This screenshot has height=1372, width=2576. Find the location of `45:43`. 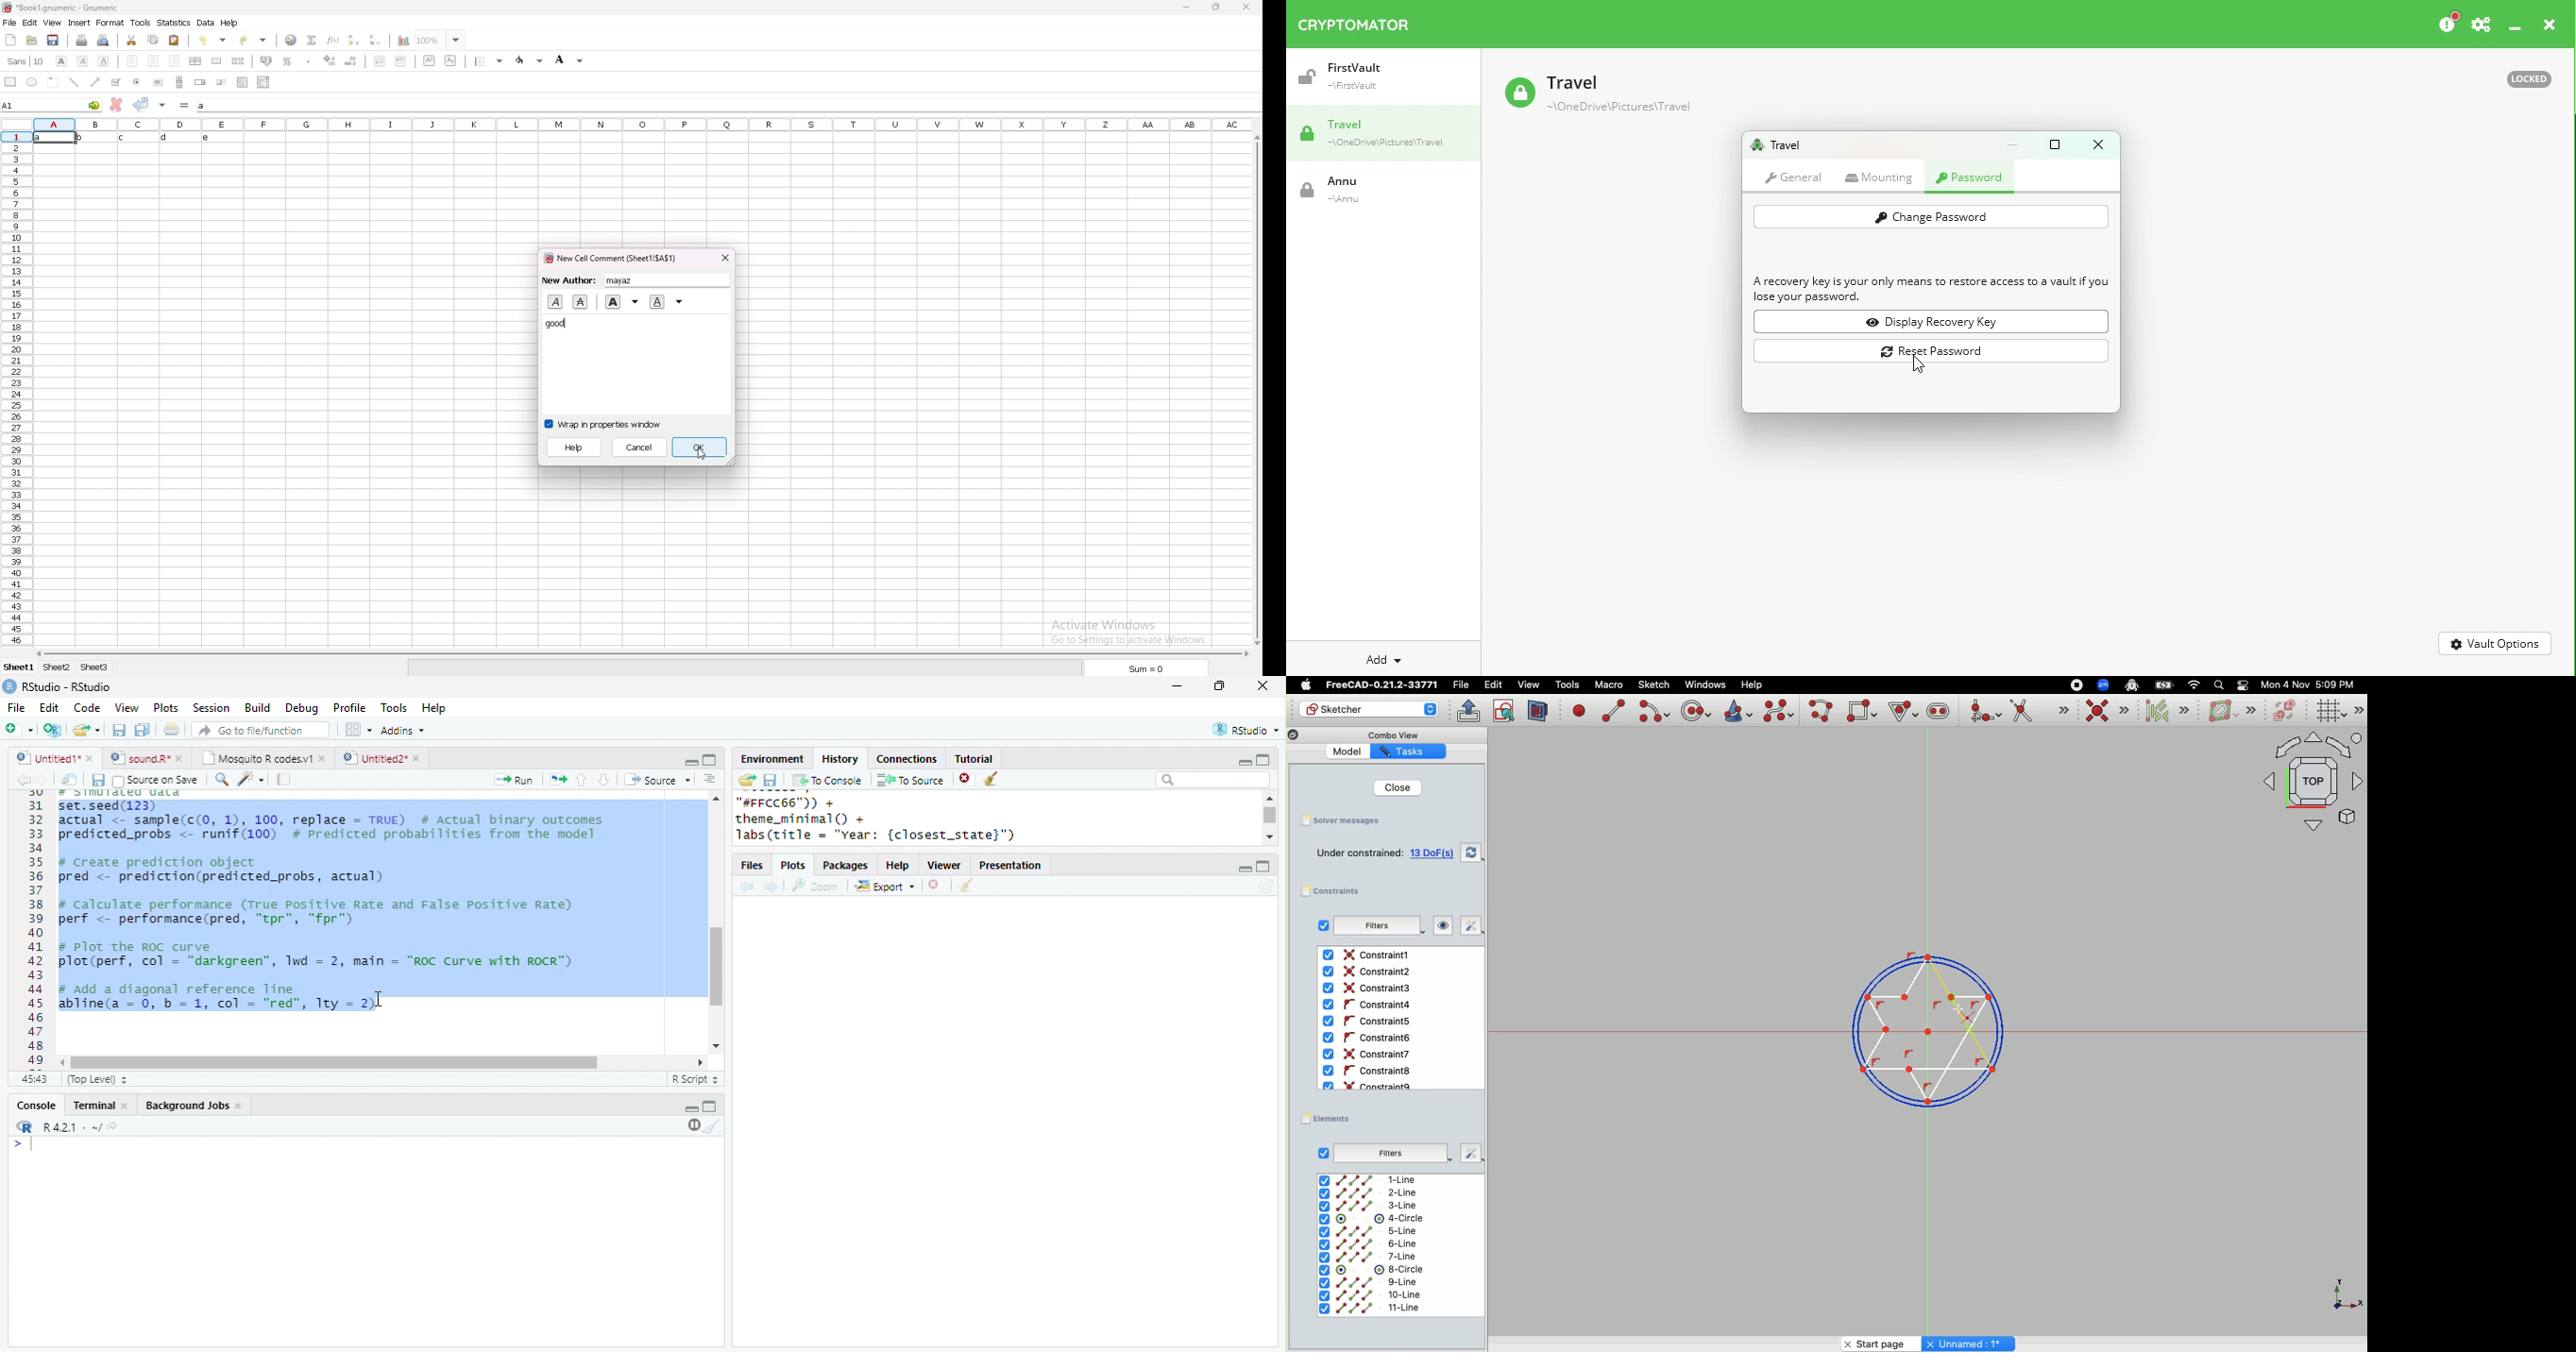

45:43 is located at coordinates (34, 1078).